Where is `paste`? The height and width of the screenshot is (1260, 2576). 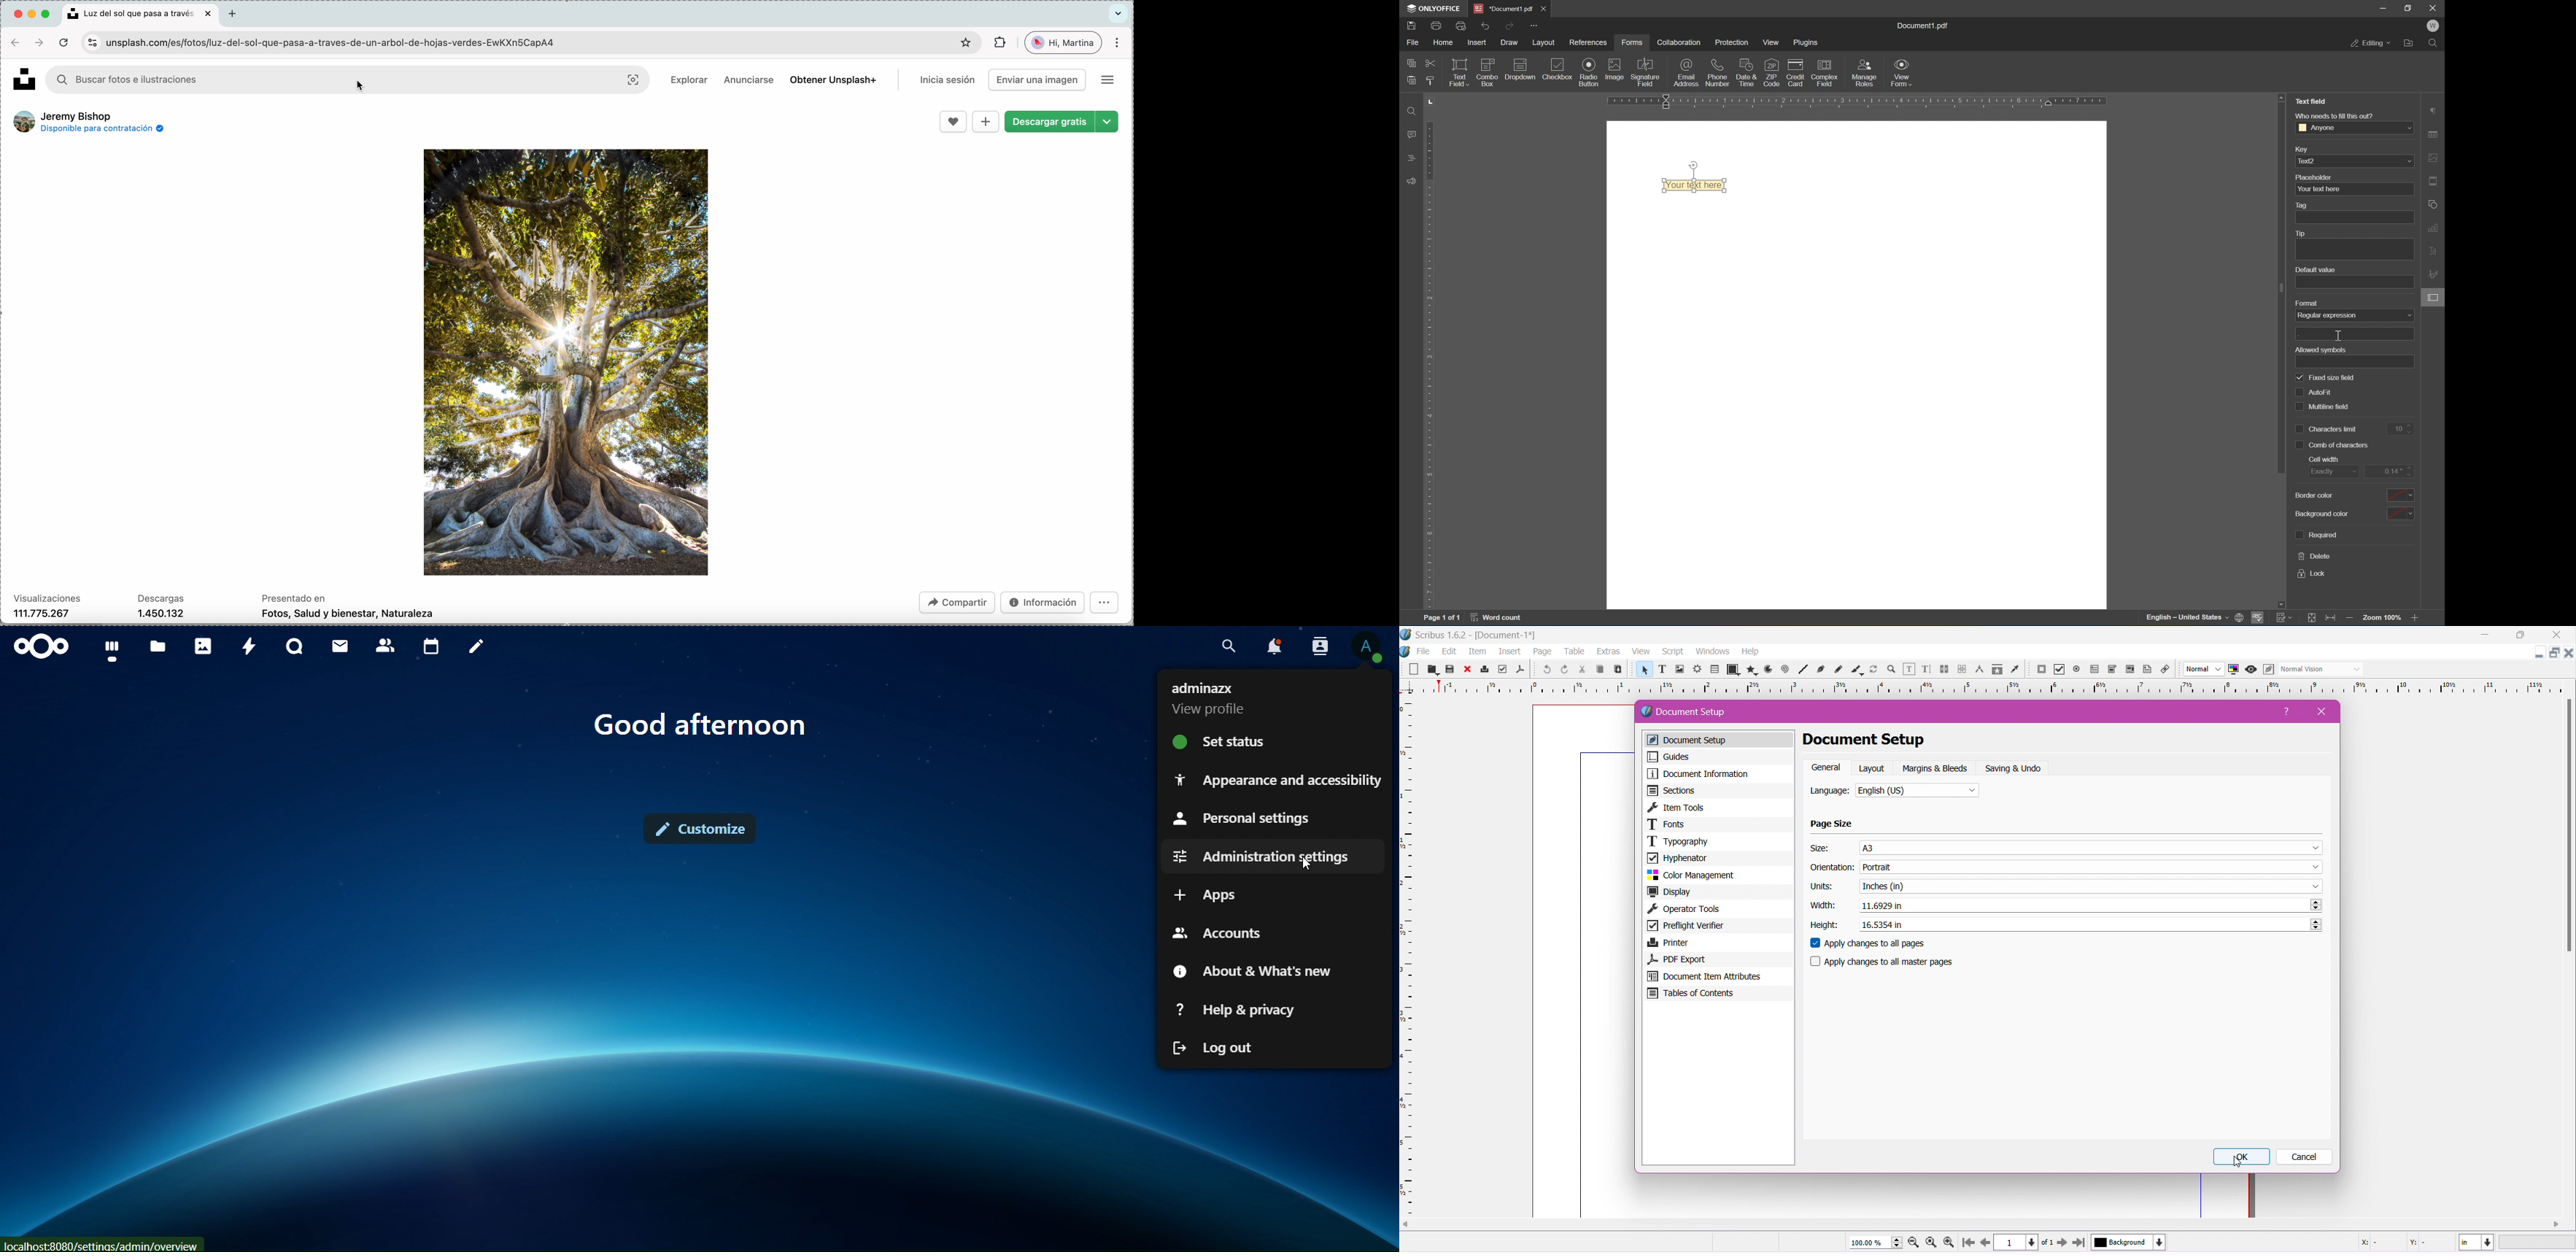 paste is located at coordinates (1617, 670).